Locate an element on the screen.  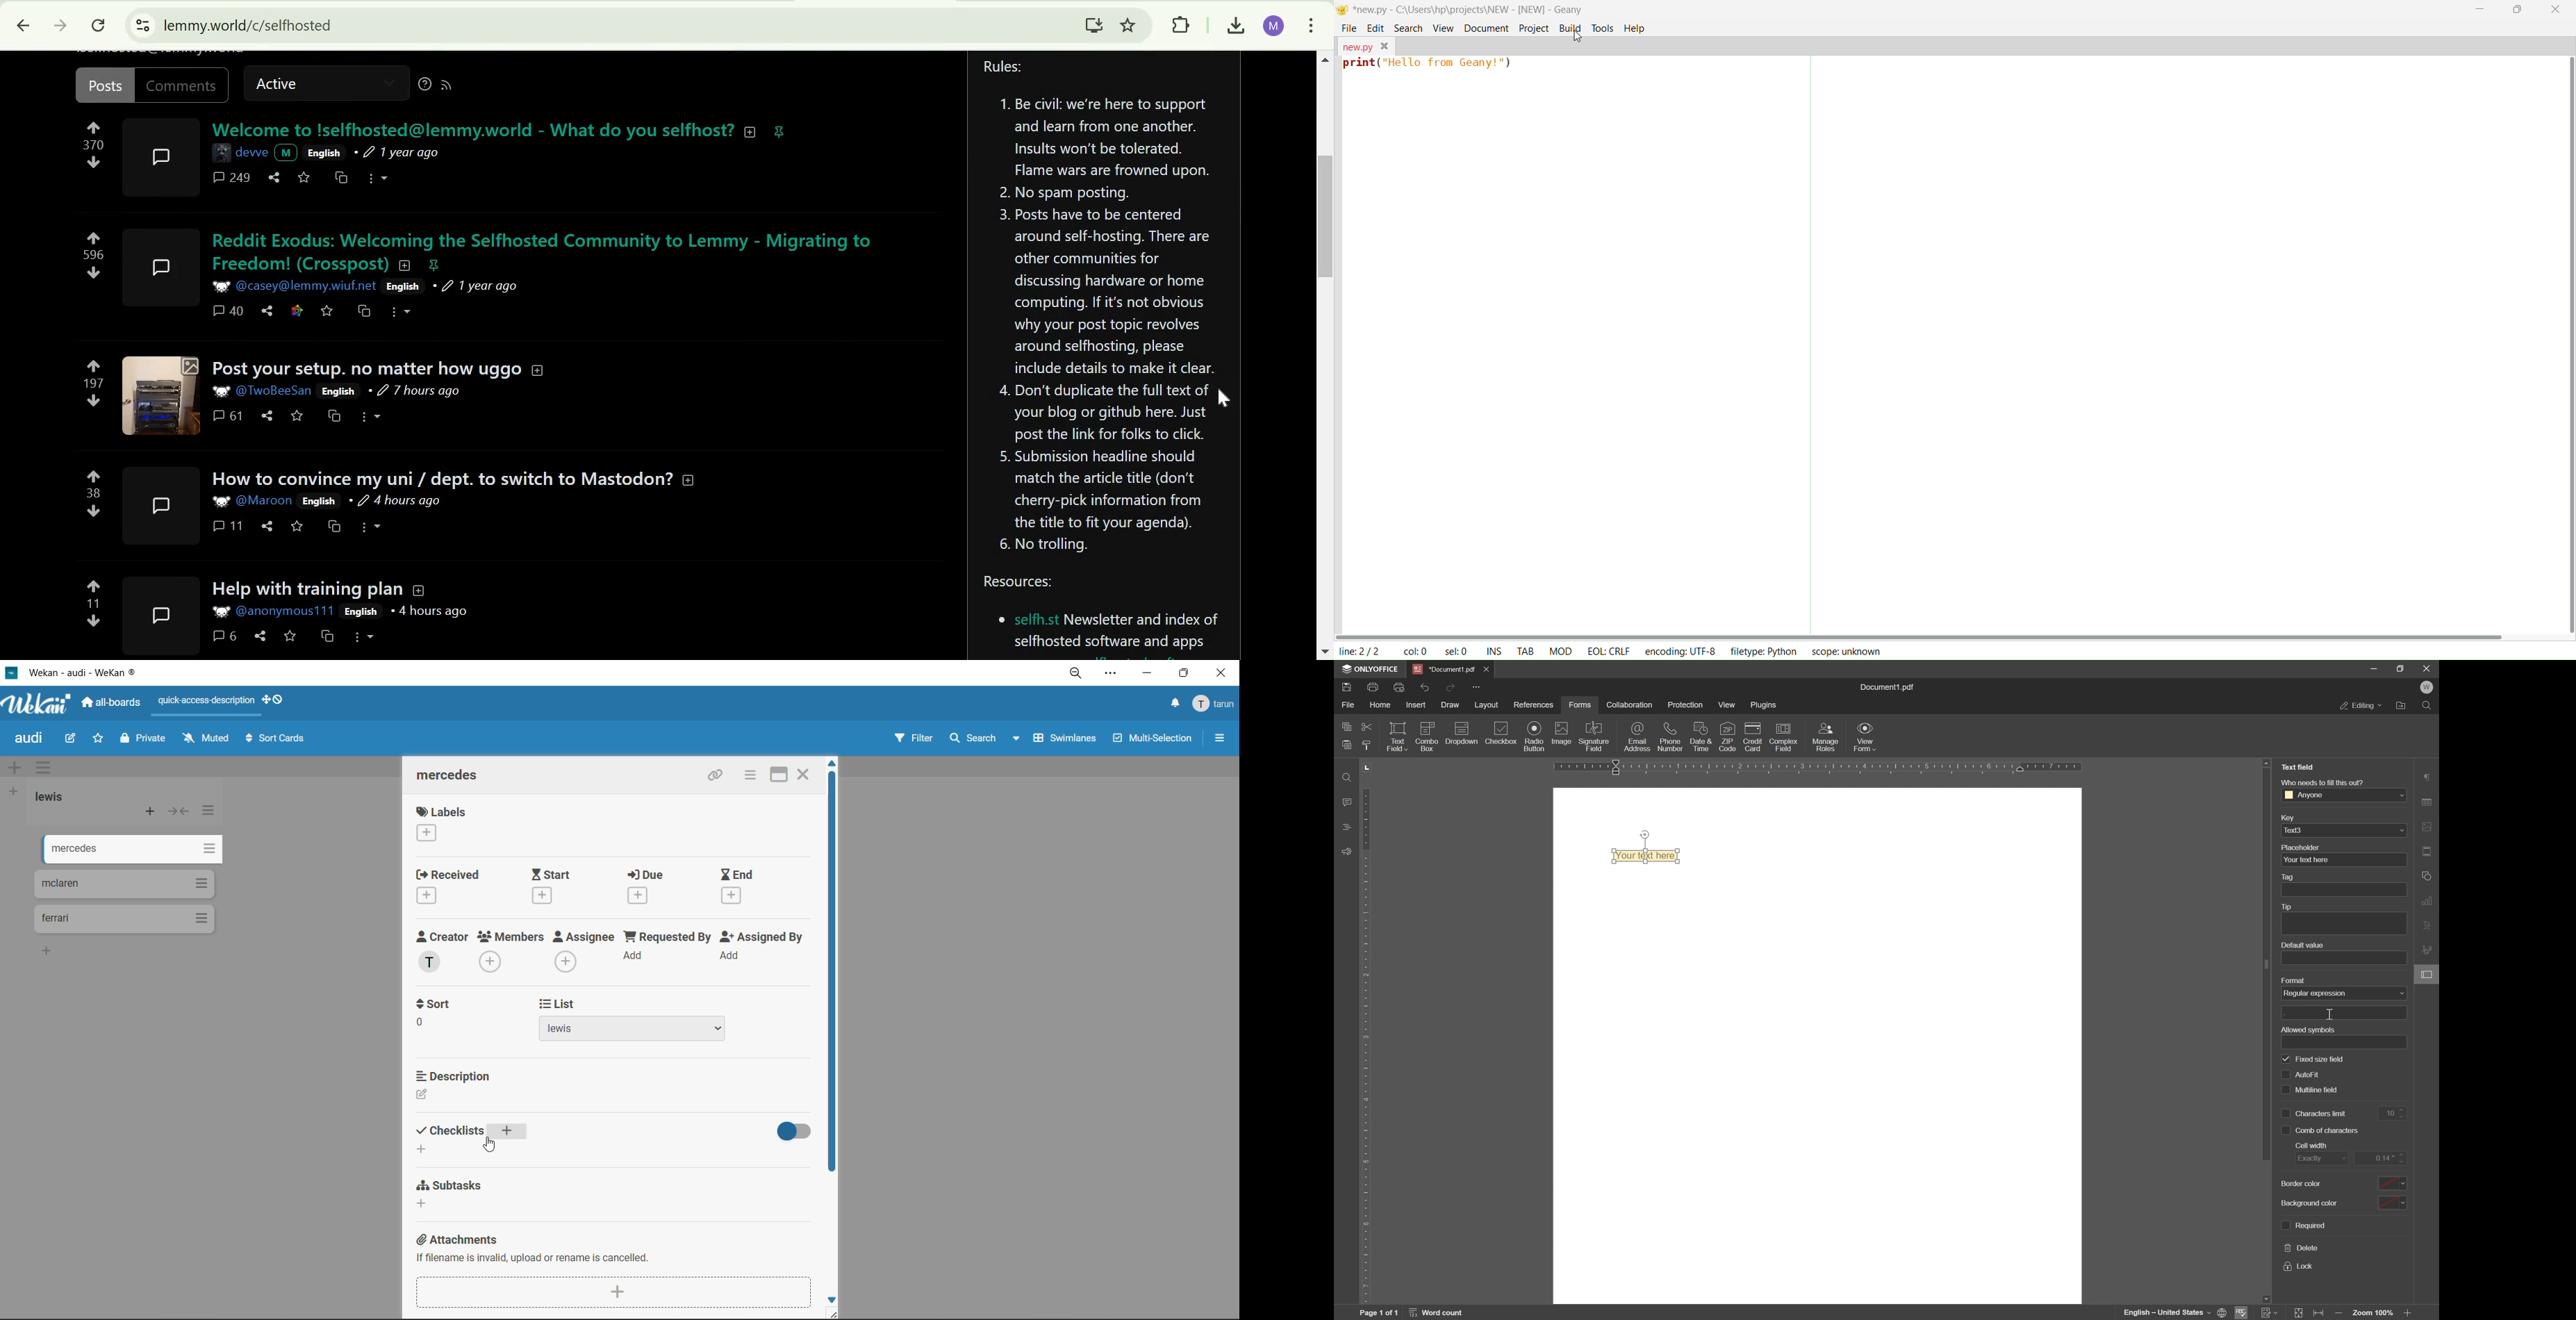
view is located at coordinates (1727, 706).